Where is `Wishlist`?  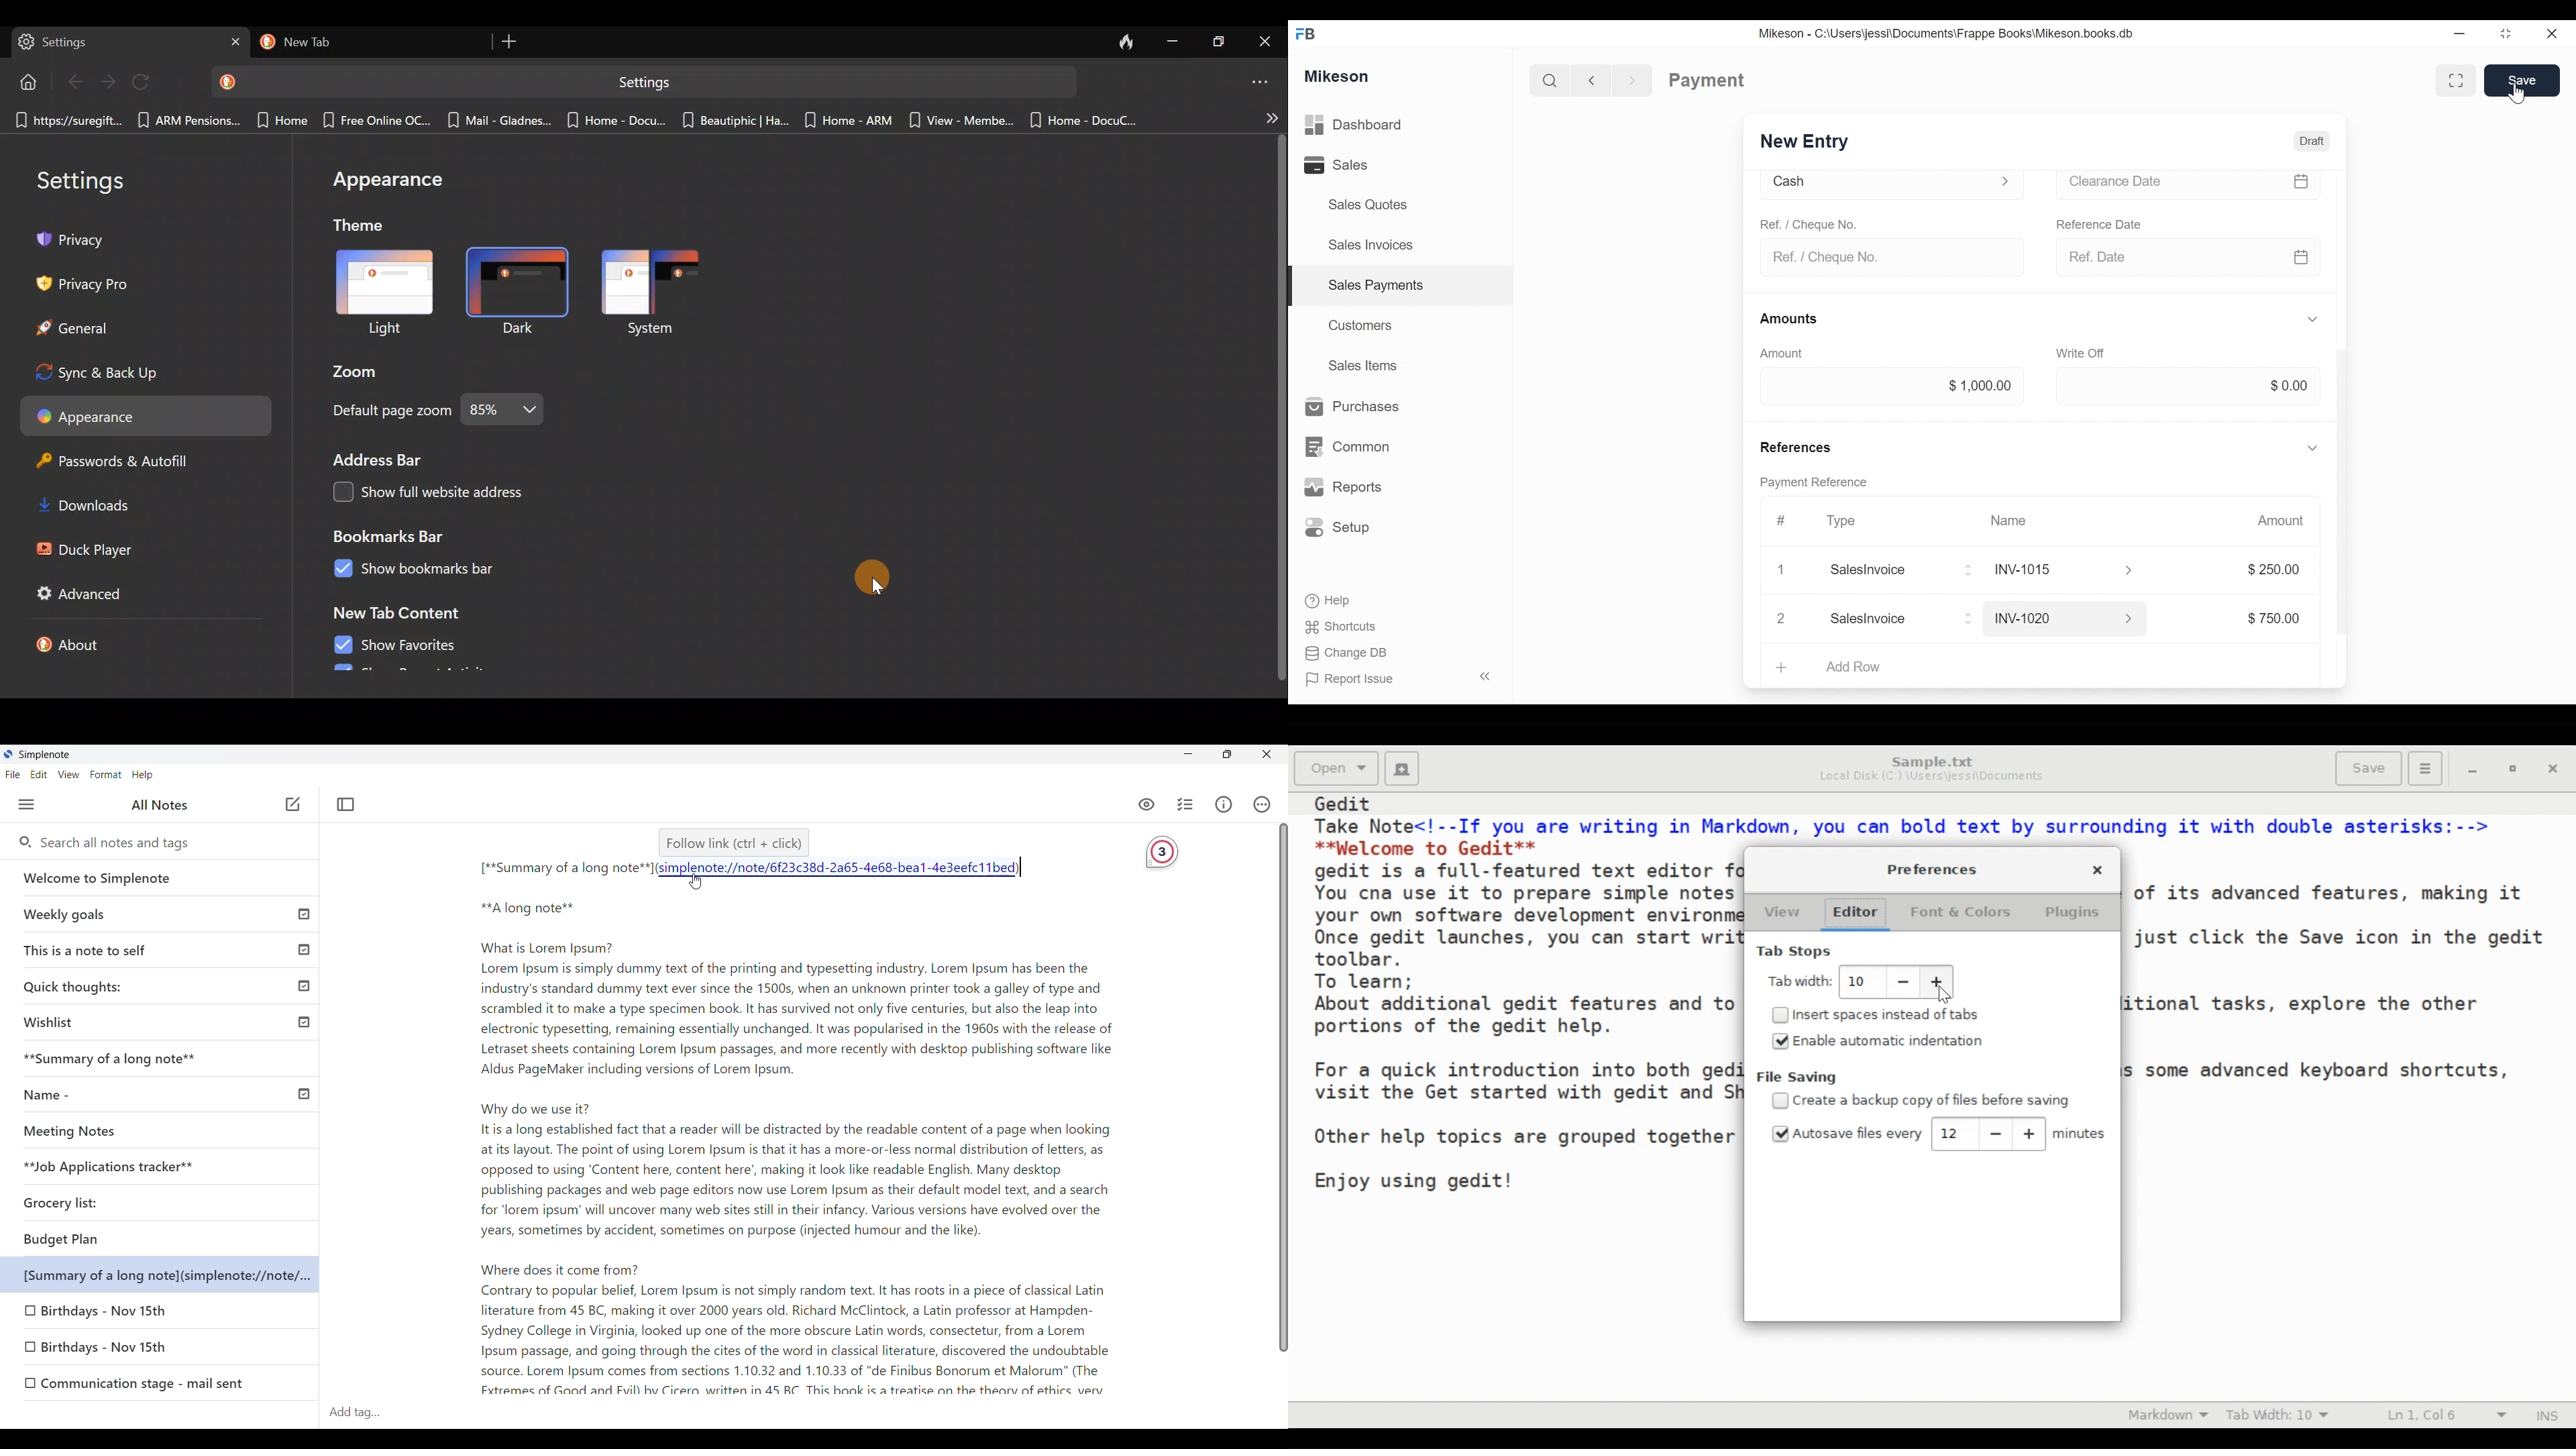 Wishlist is located at coordinates (162, 1021).